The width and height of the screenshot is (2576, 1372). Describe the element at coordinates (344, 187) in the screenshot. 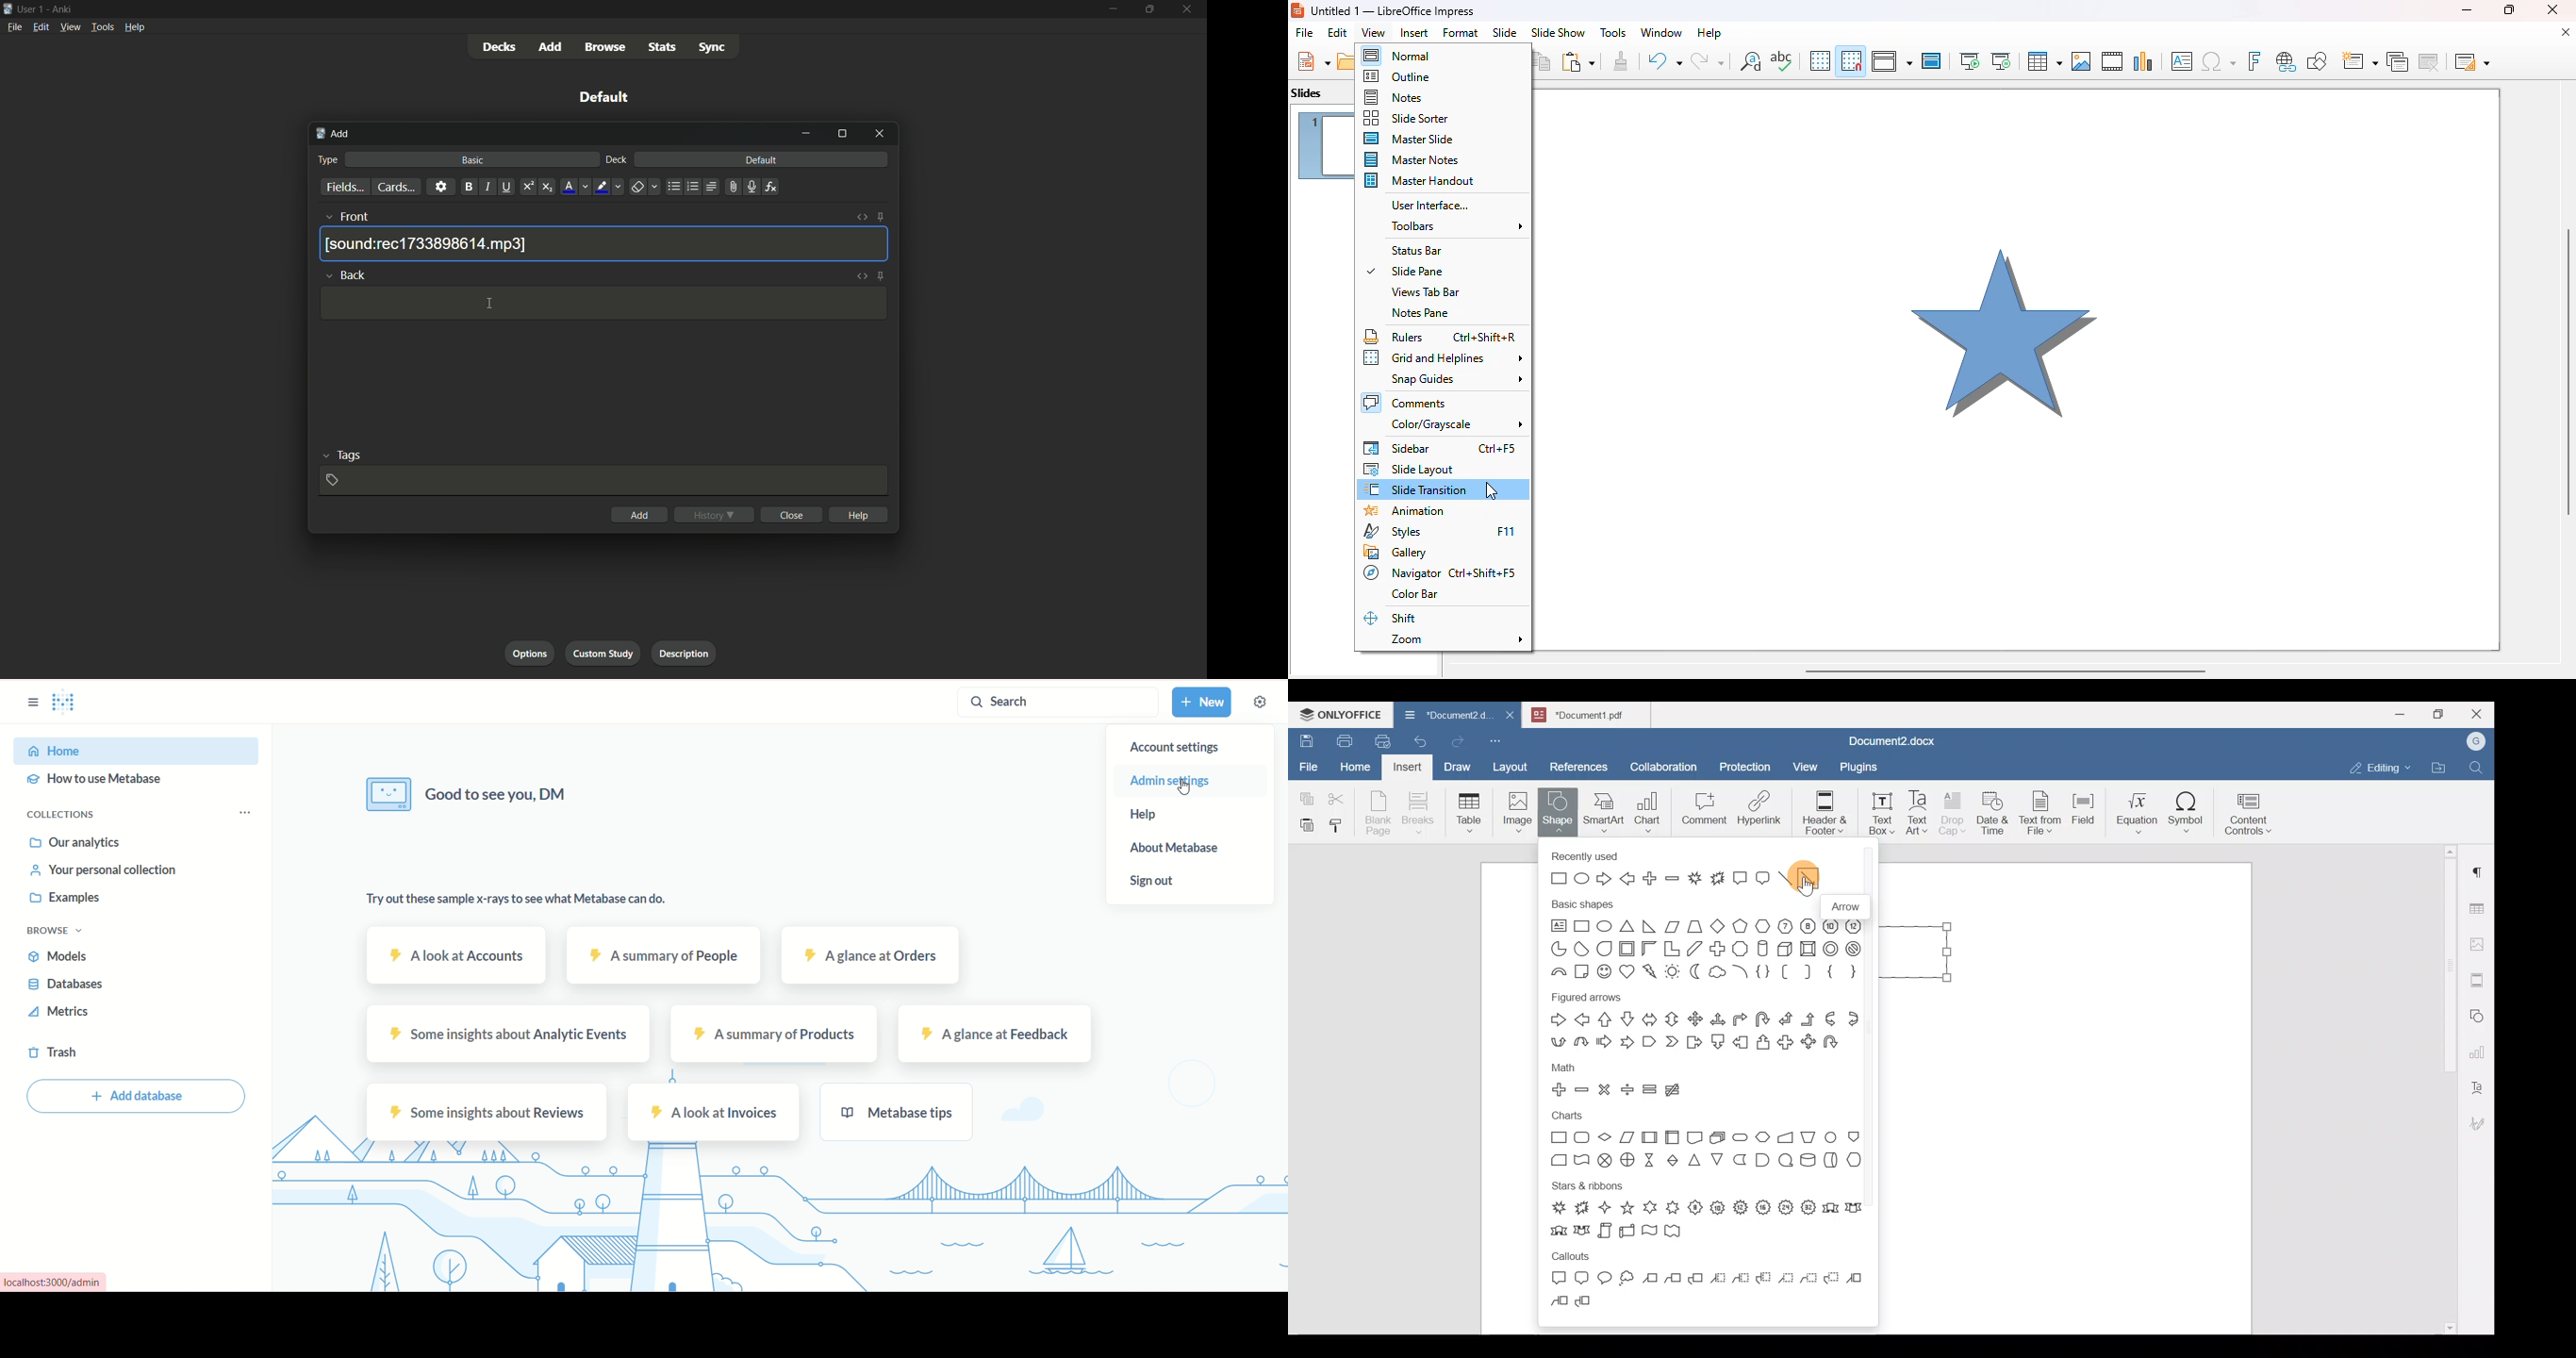

I see `fields` at that location.